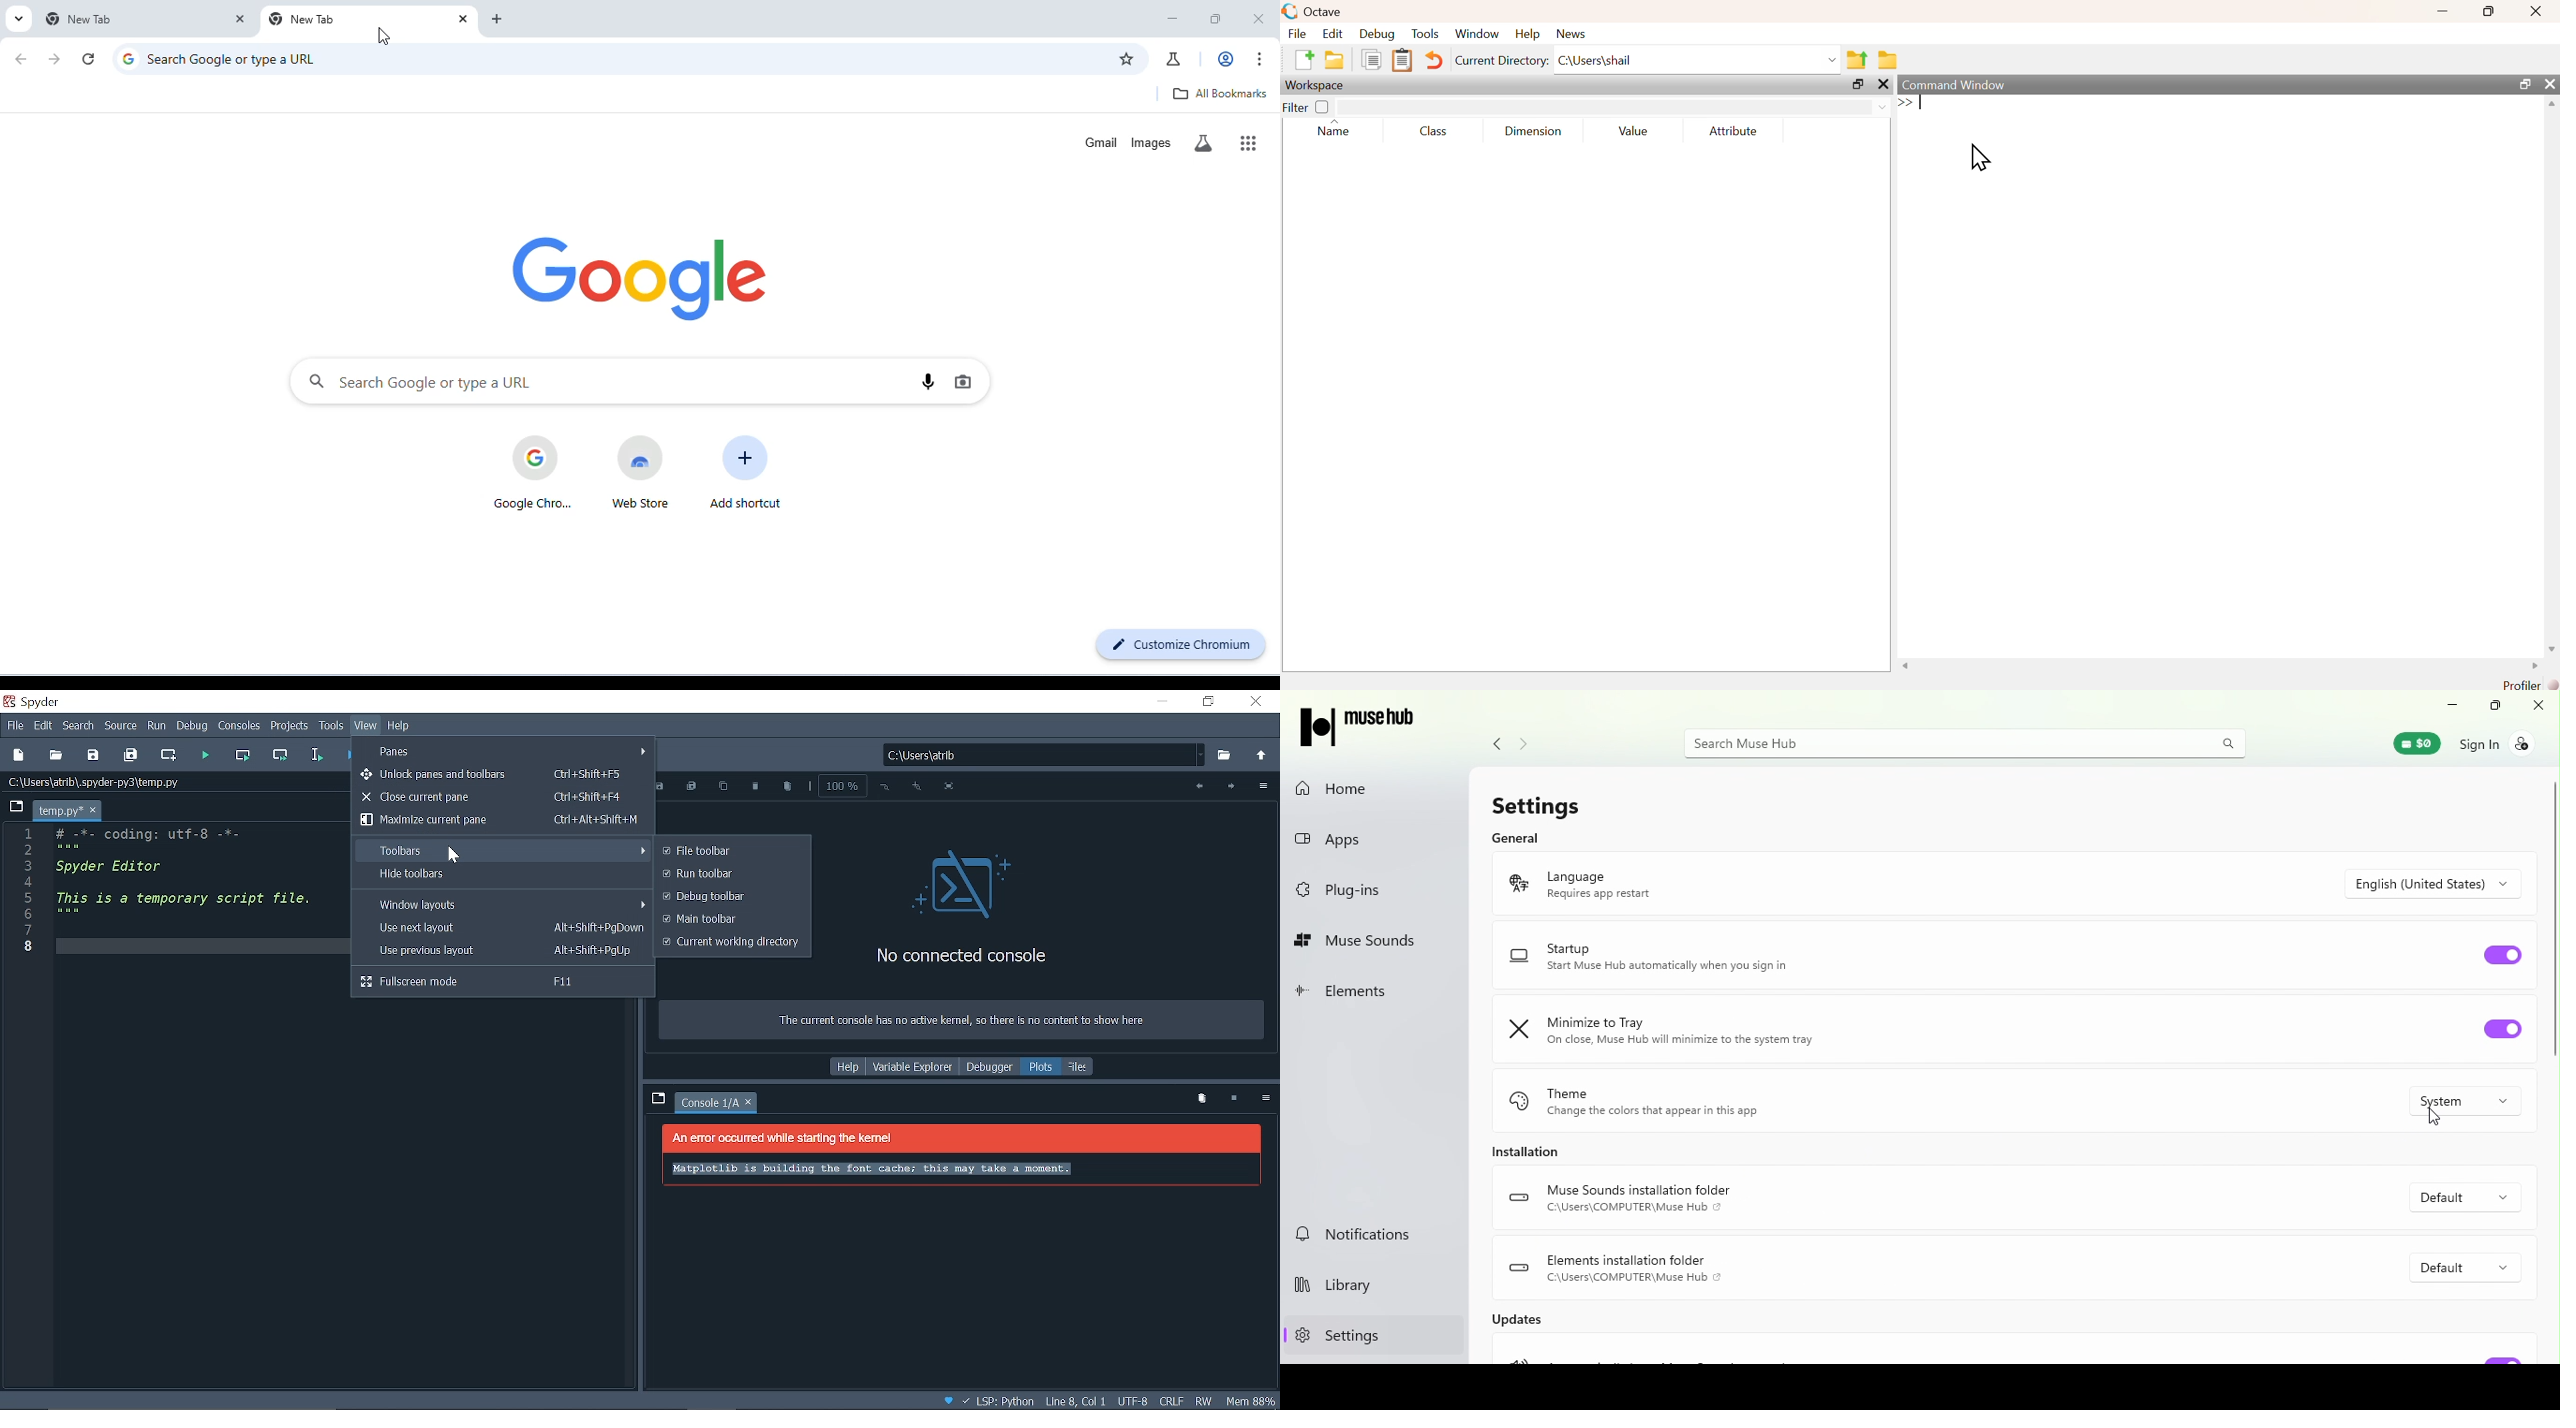 This screenshot has width=2576, height=1428. Describe the element at coordinates (366, 726) in the screenshot. I see `View` at that location.